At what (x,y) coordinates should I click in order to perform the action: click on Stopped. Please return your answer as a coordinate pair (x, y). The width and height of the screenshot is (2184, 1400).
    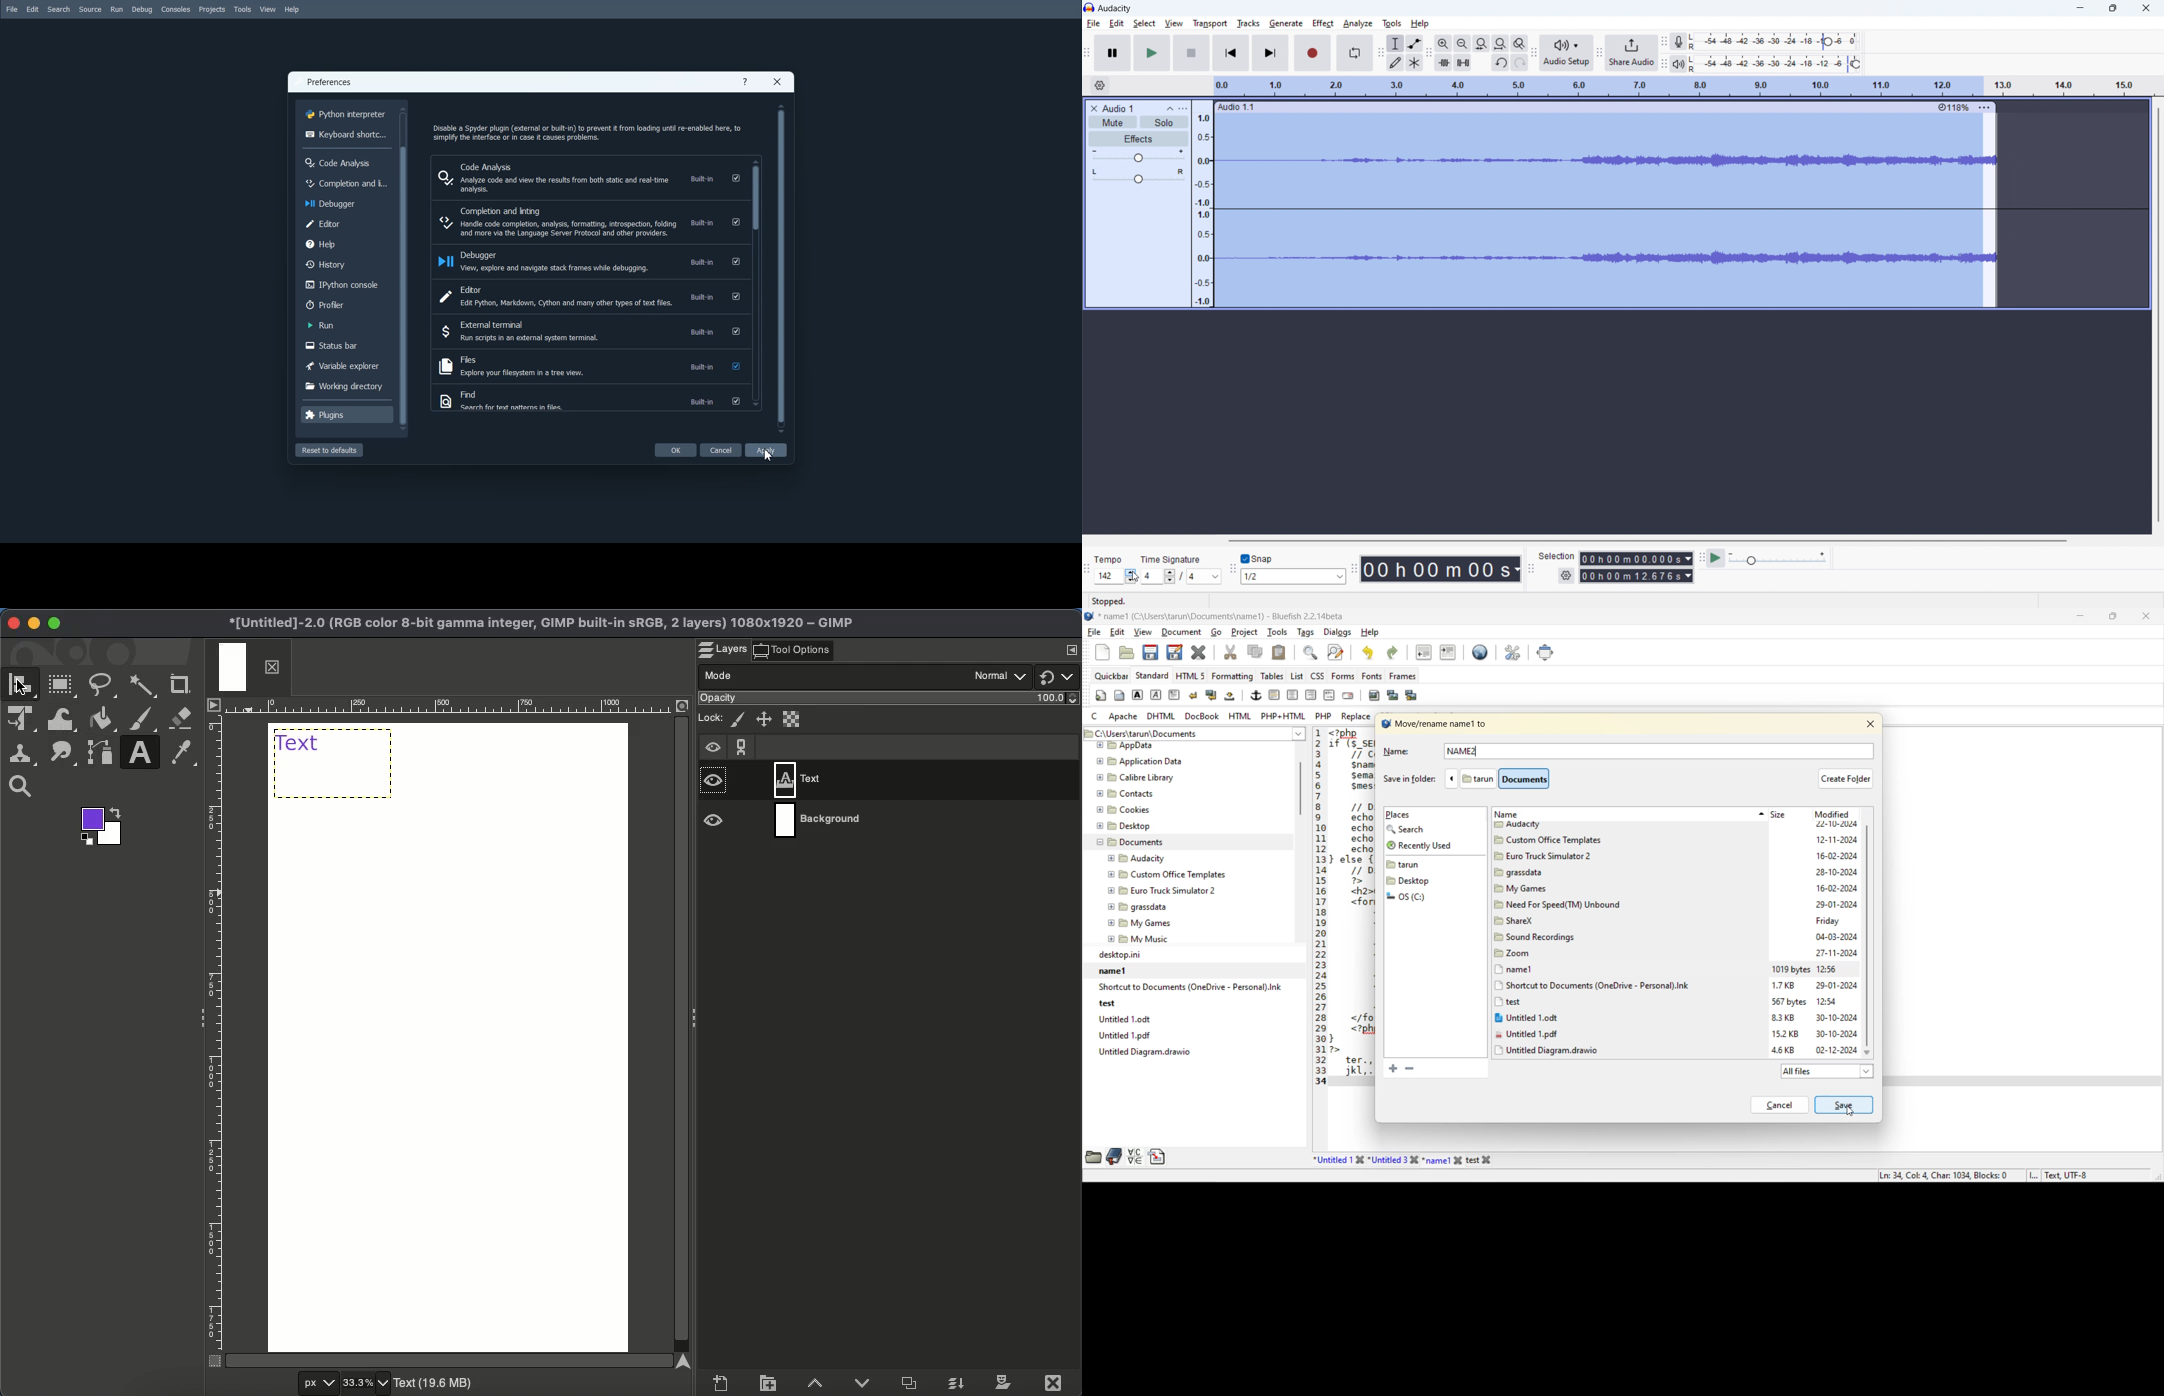
    Looking at the image, I should click on (1110, 600).